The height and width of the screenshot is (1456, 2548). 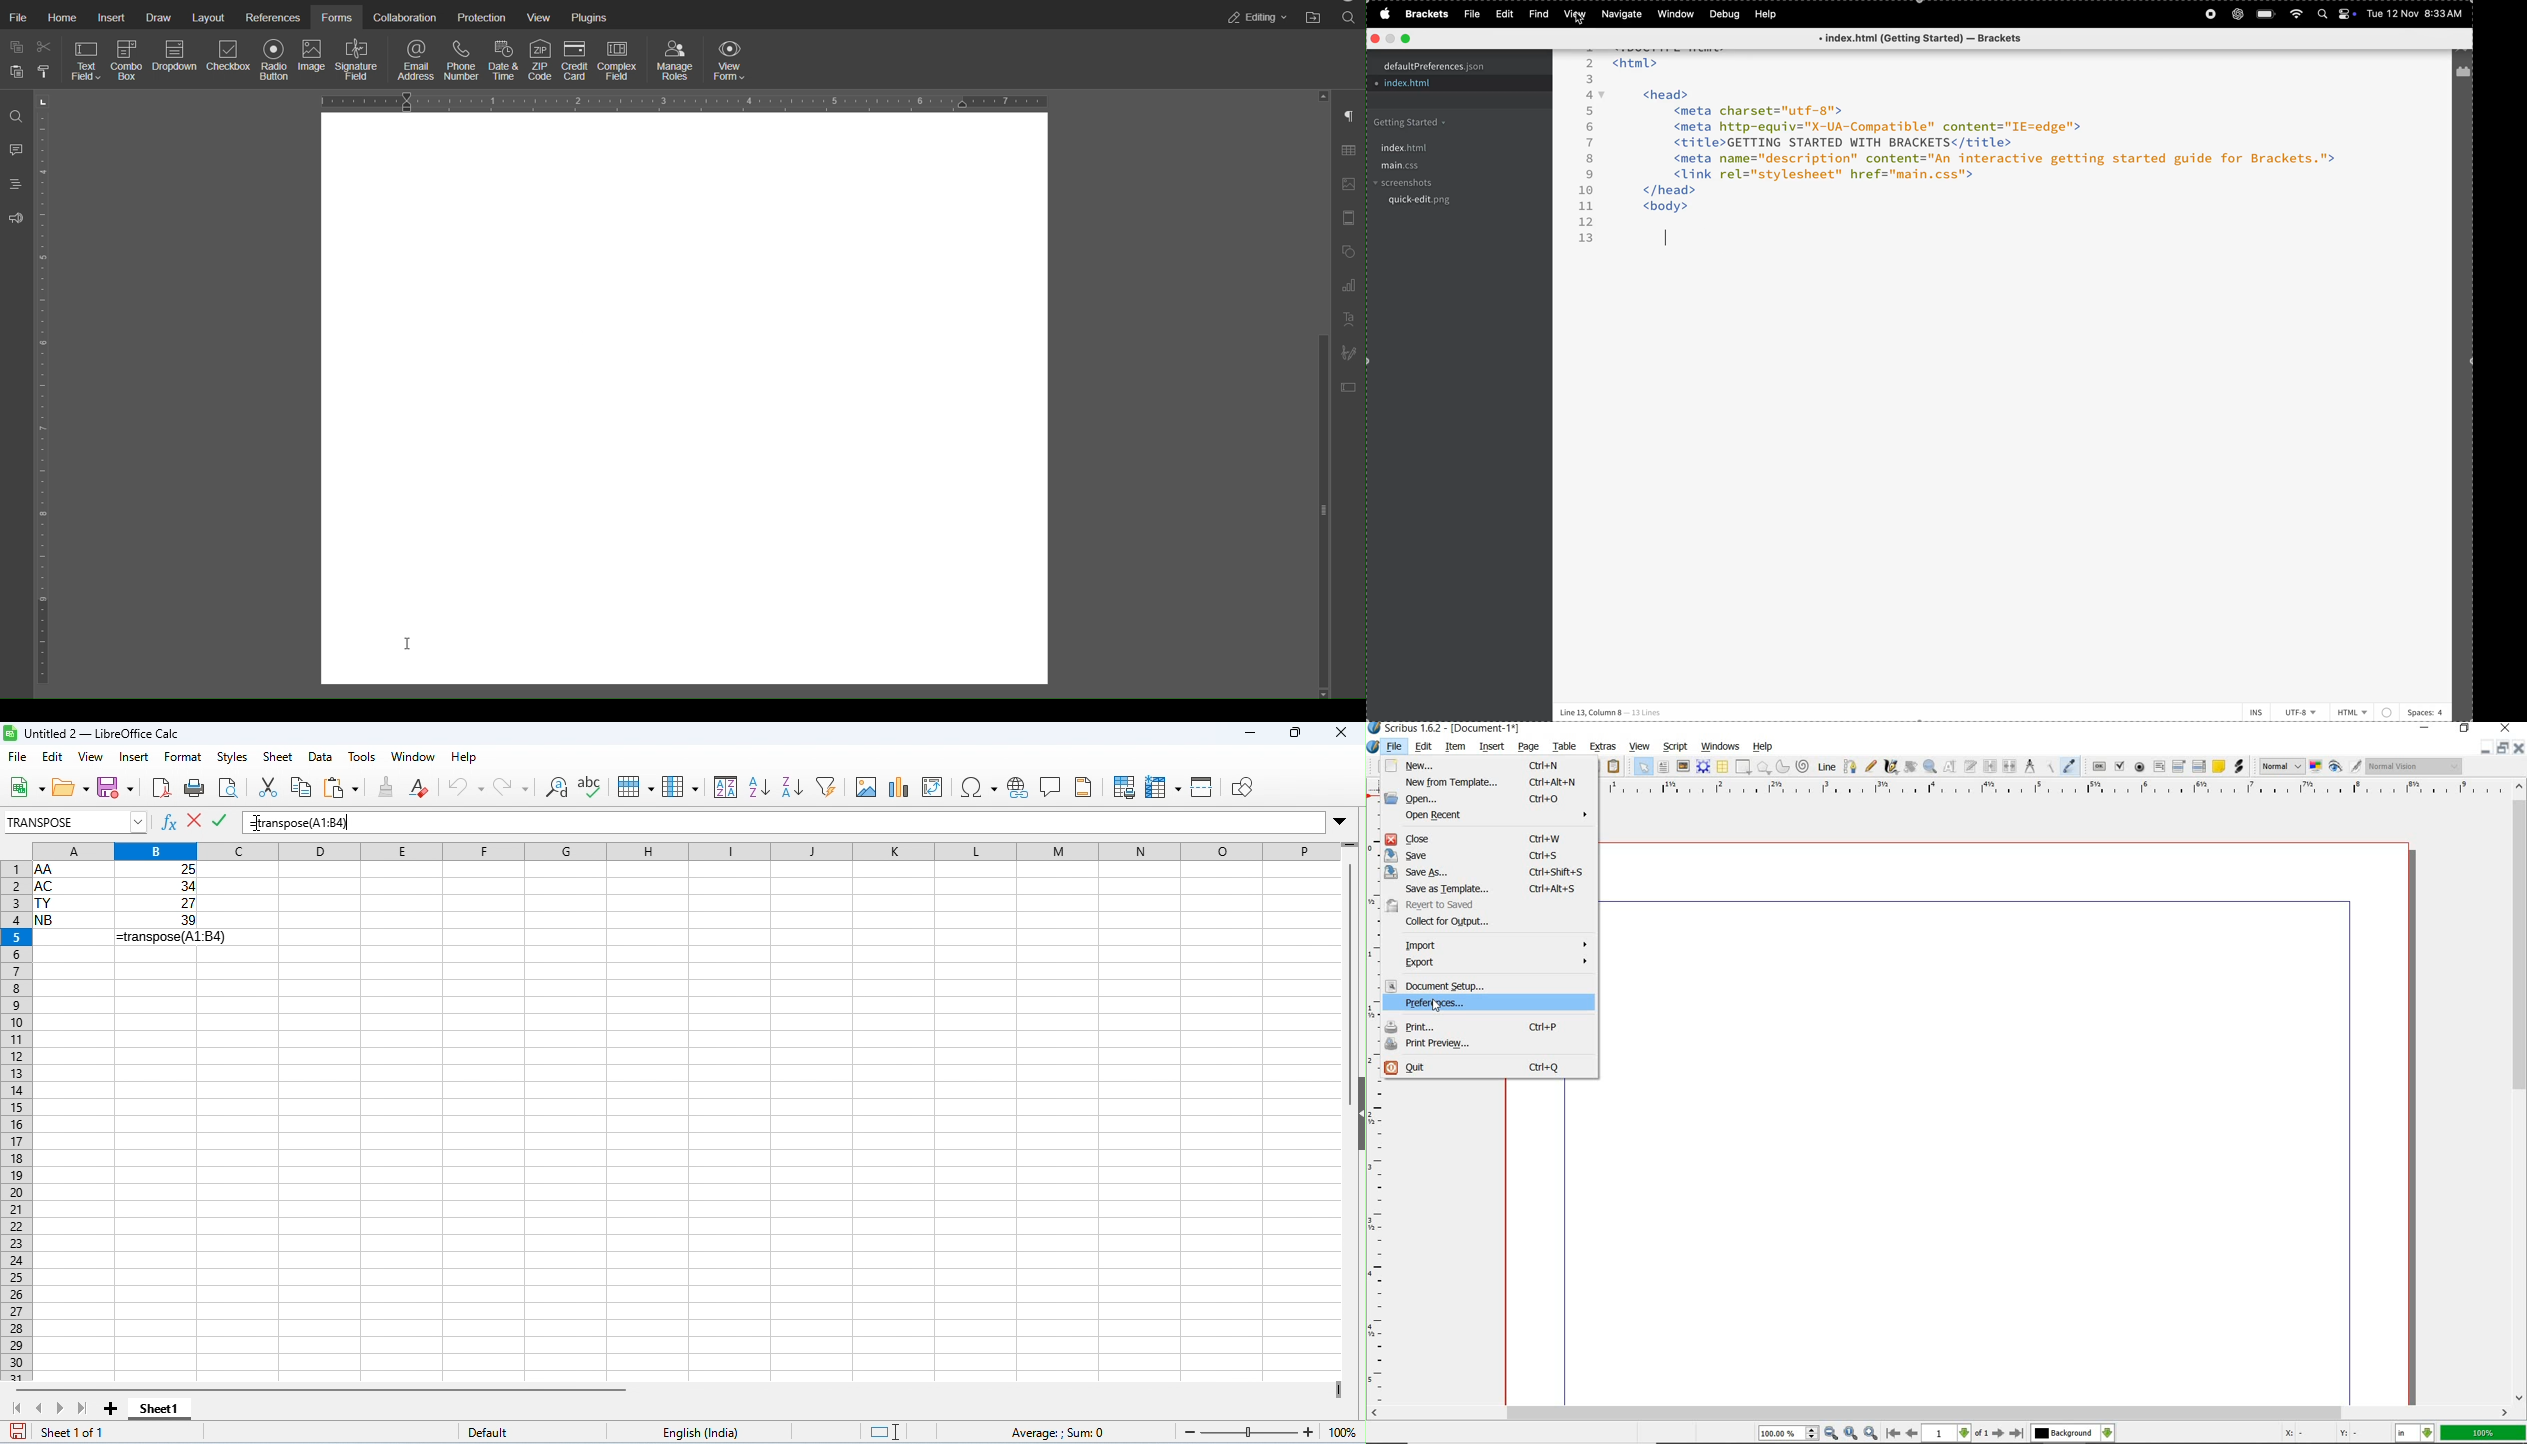 What do you see at coordinates (1242, 787) in the screenshot?
I see `show draw functions` at bounding box center [1242, 787].